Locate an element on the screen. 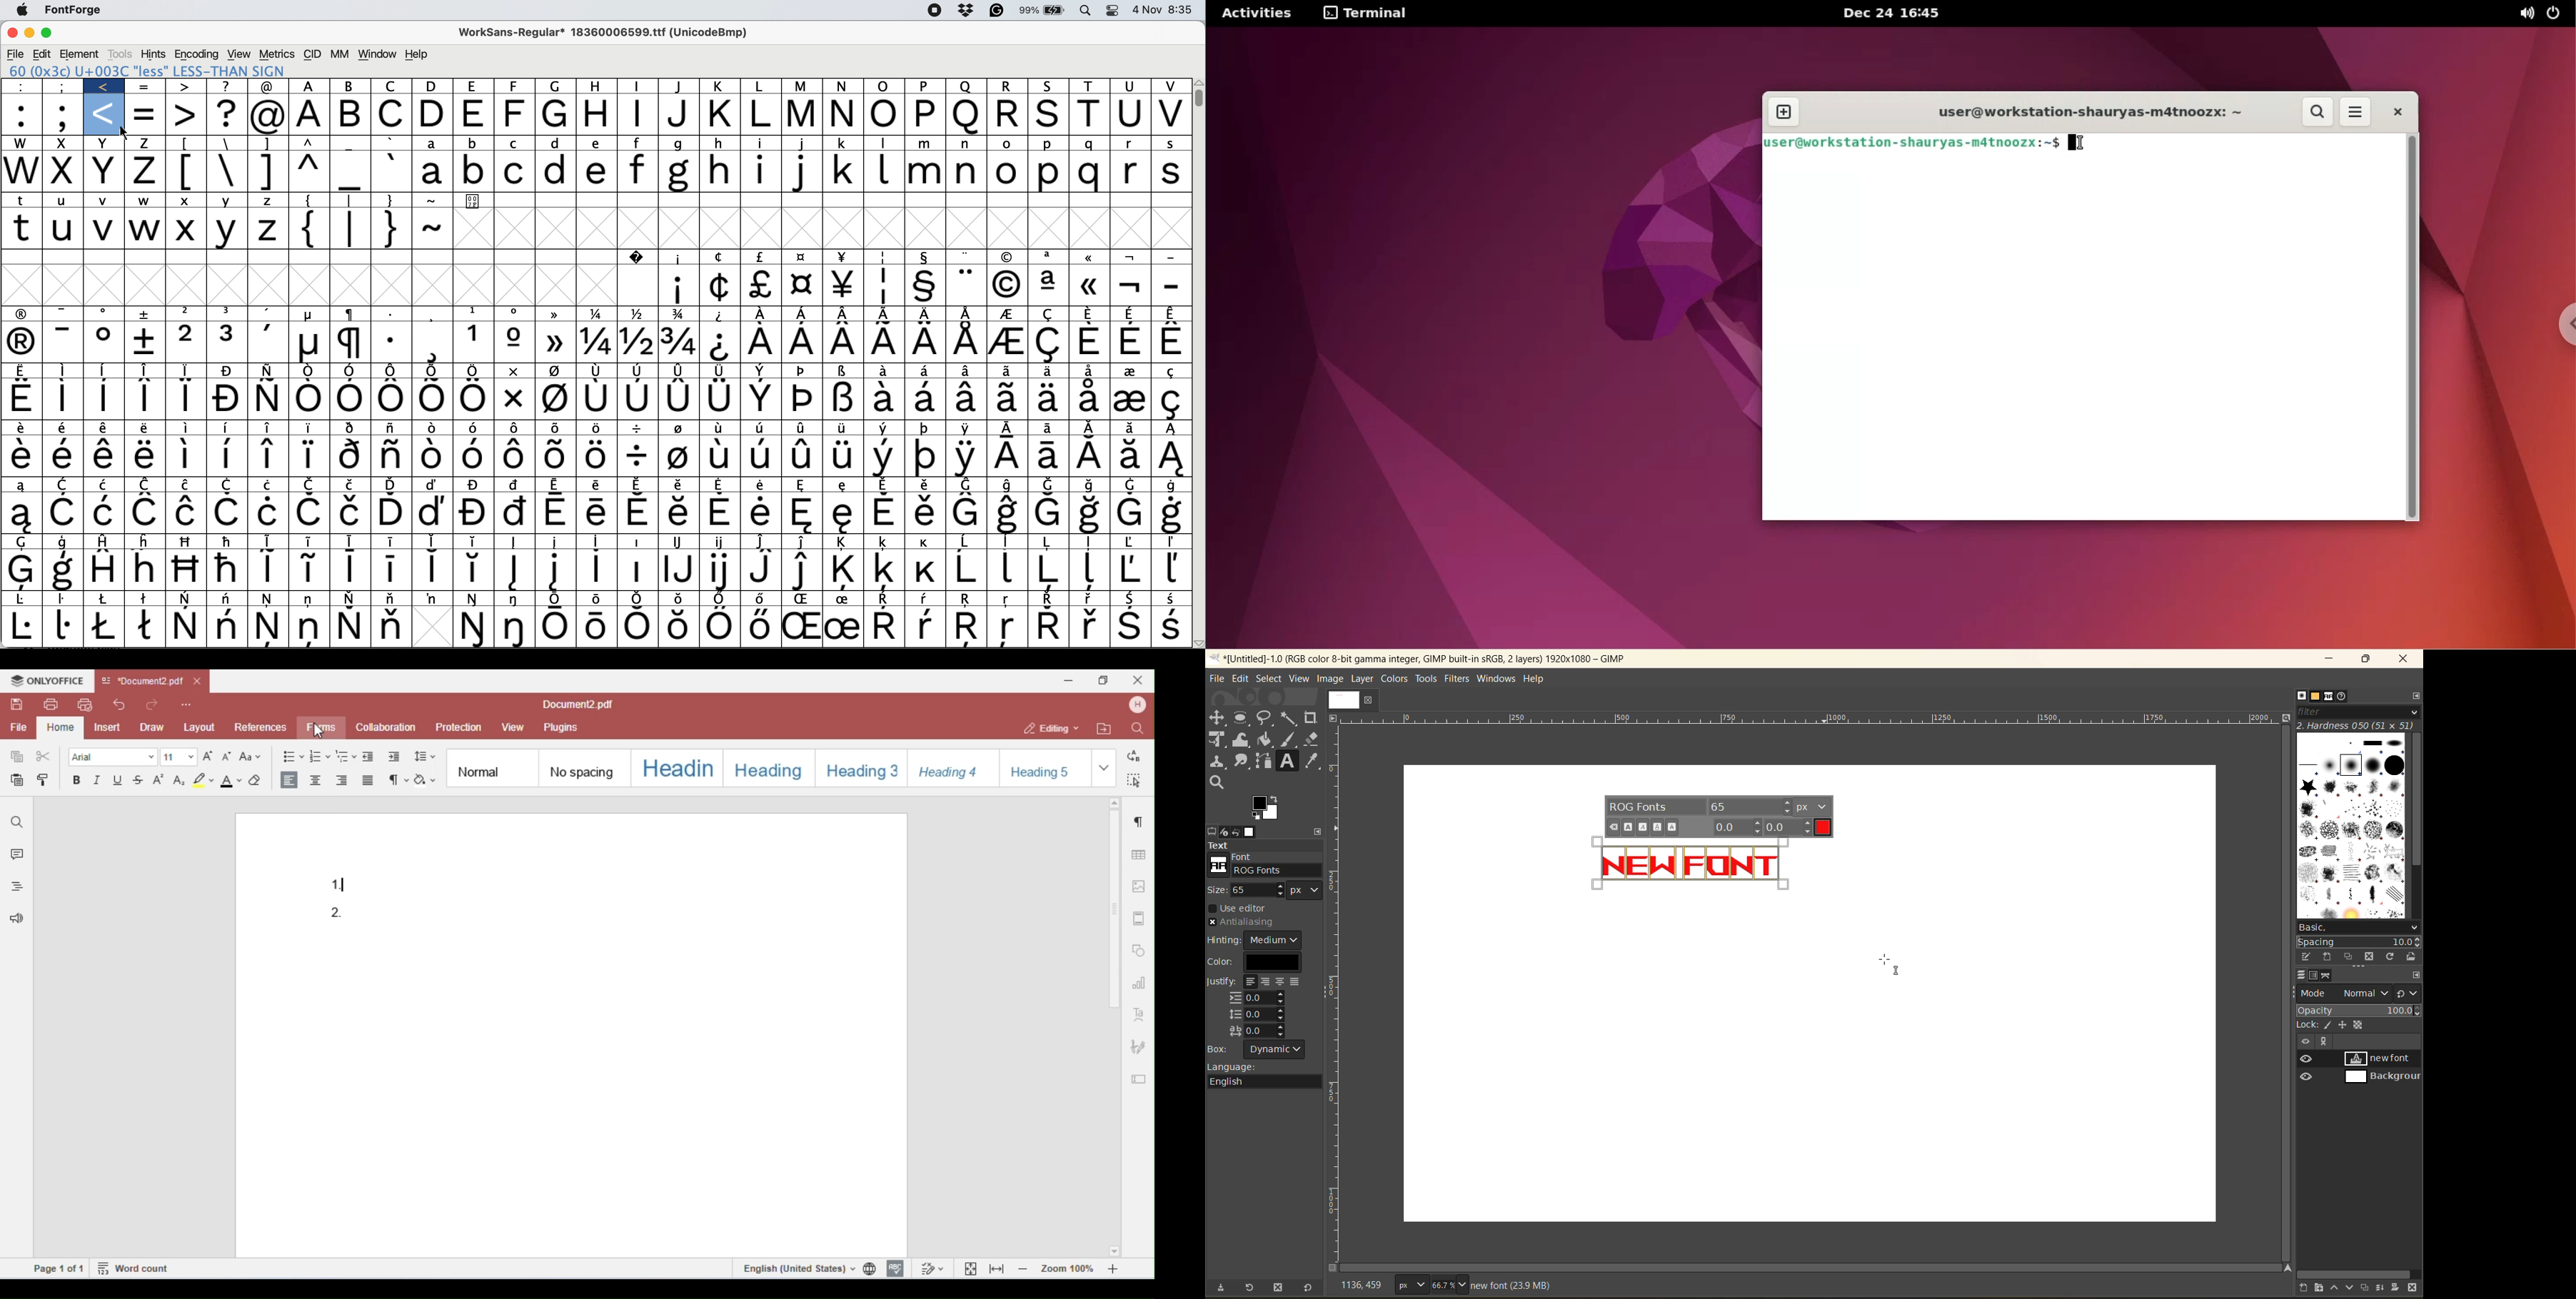 Image resolution: width=2576 pixels, height=1316 pixels. hardness is located at coordinates (2358, 726).